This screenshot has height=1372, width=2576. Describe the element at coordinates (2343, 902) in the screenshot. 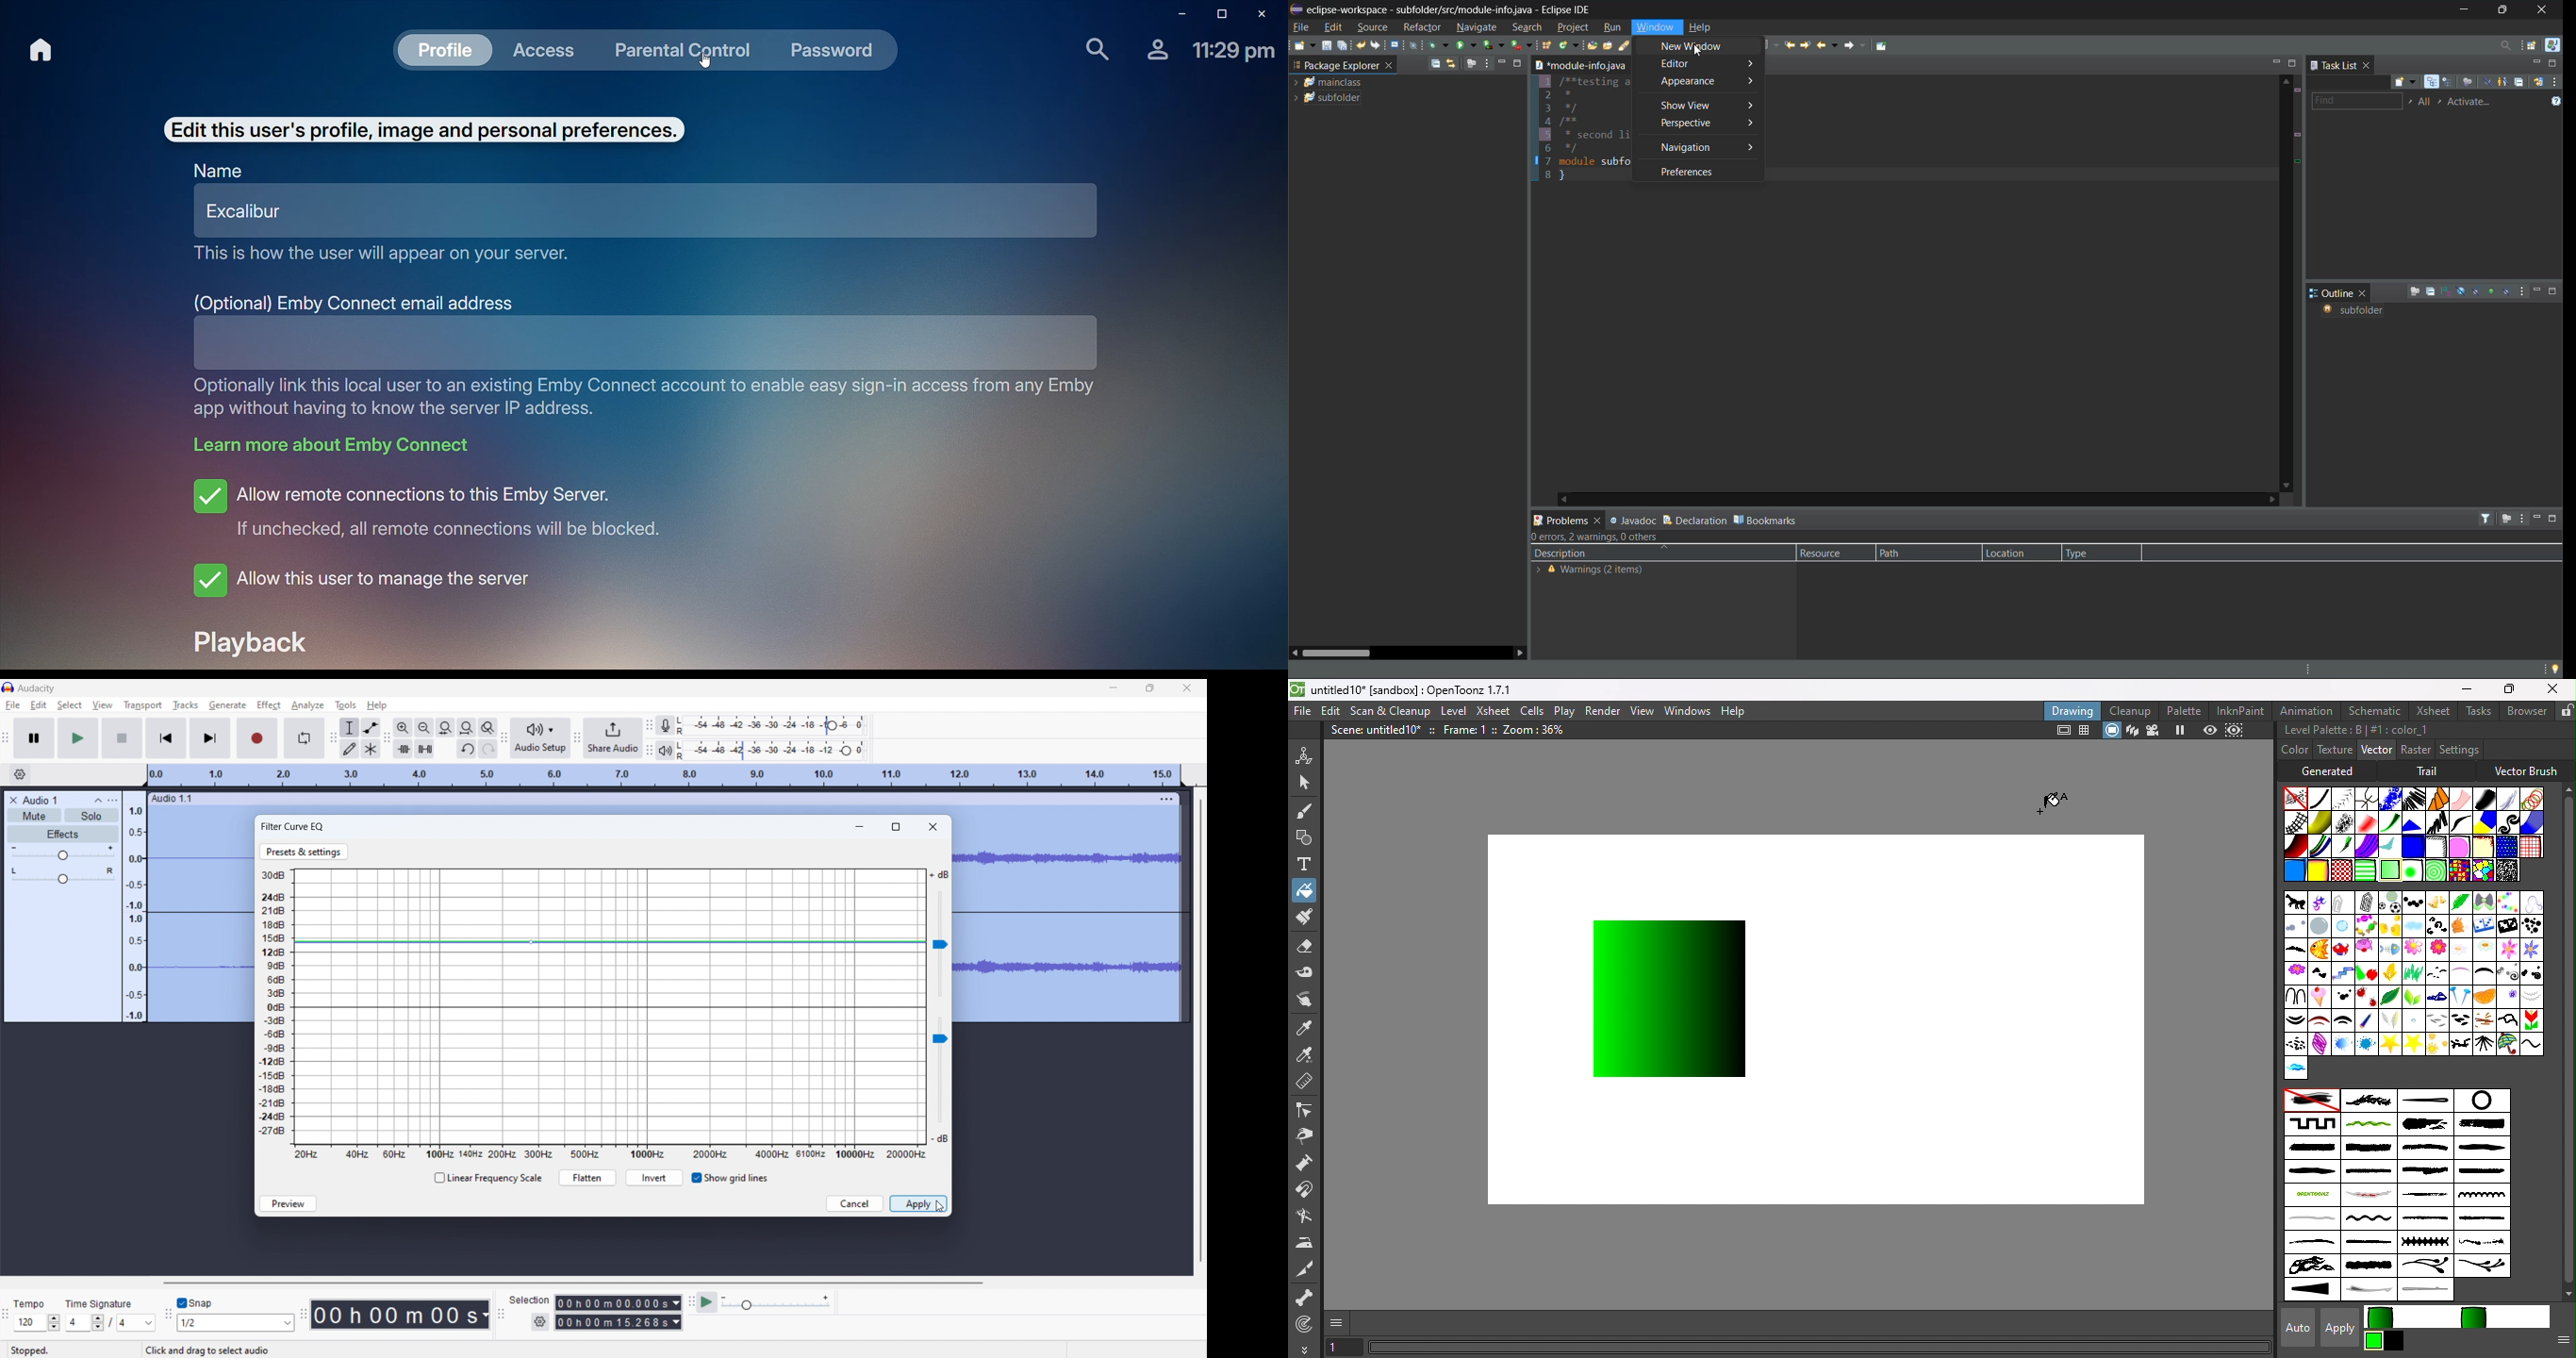

I see `atta` at that location.